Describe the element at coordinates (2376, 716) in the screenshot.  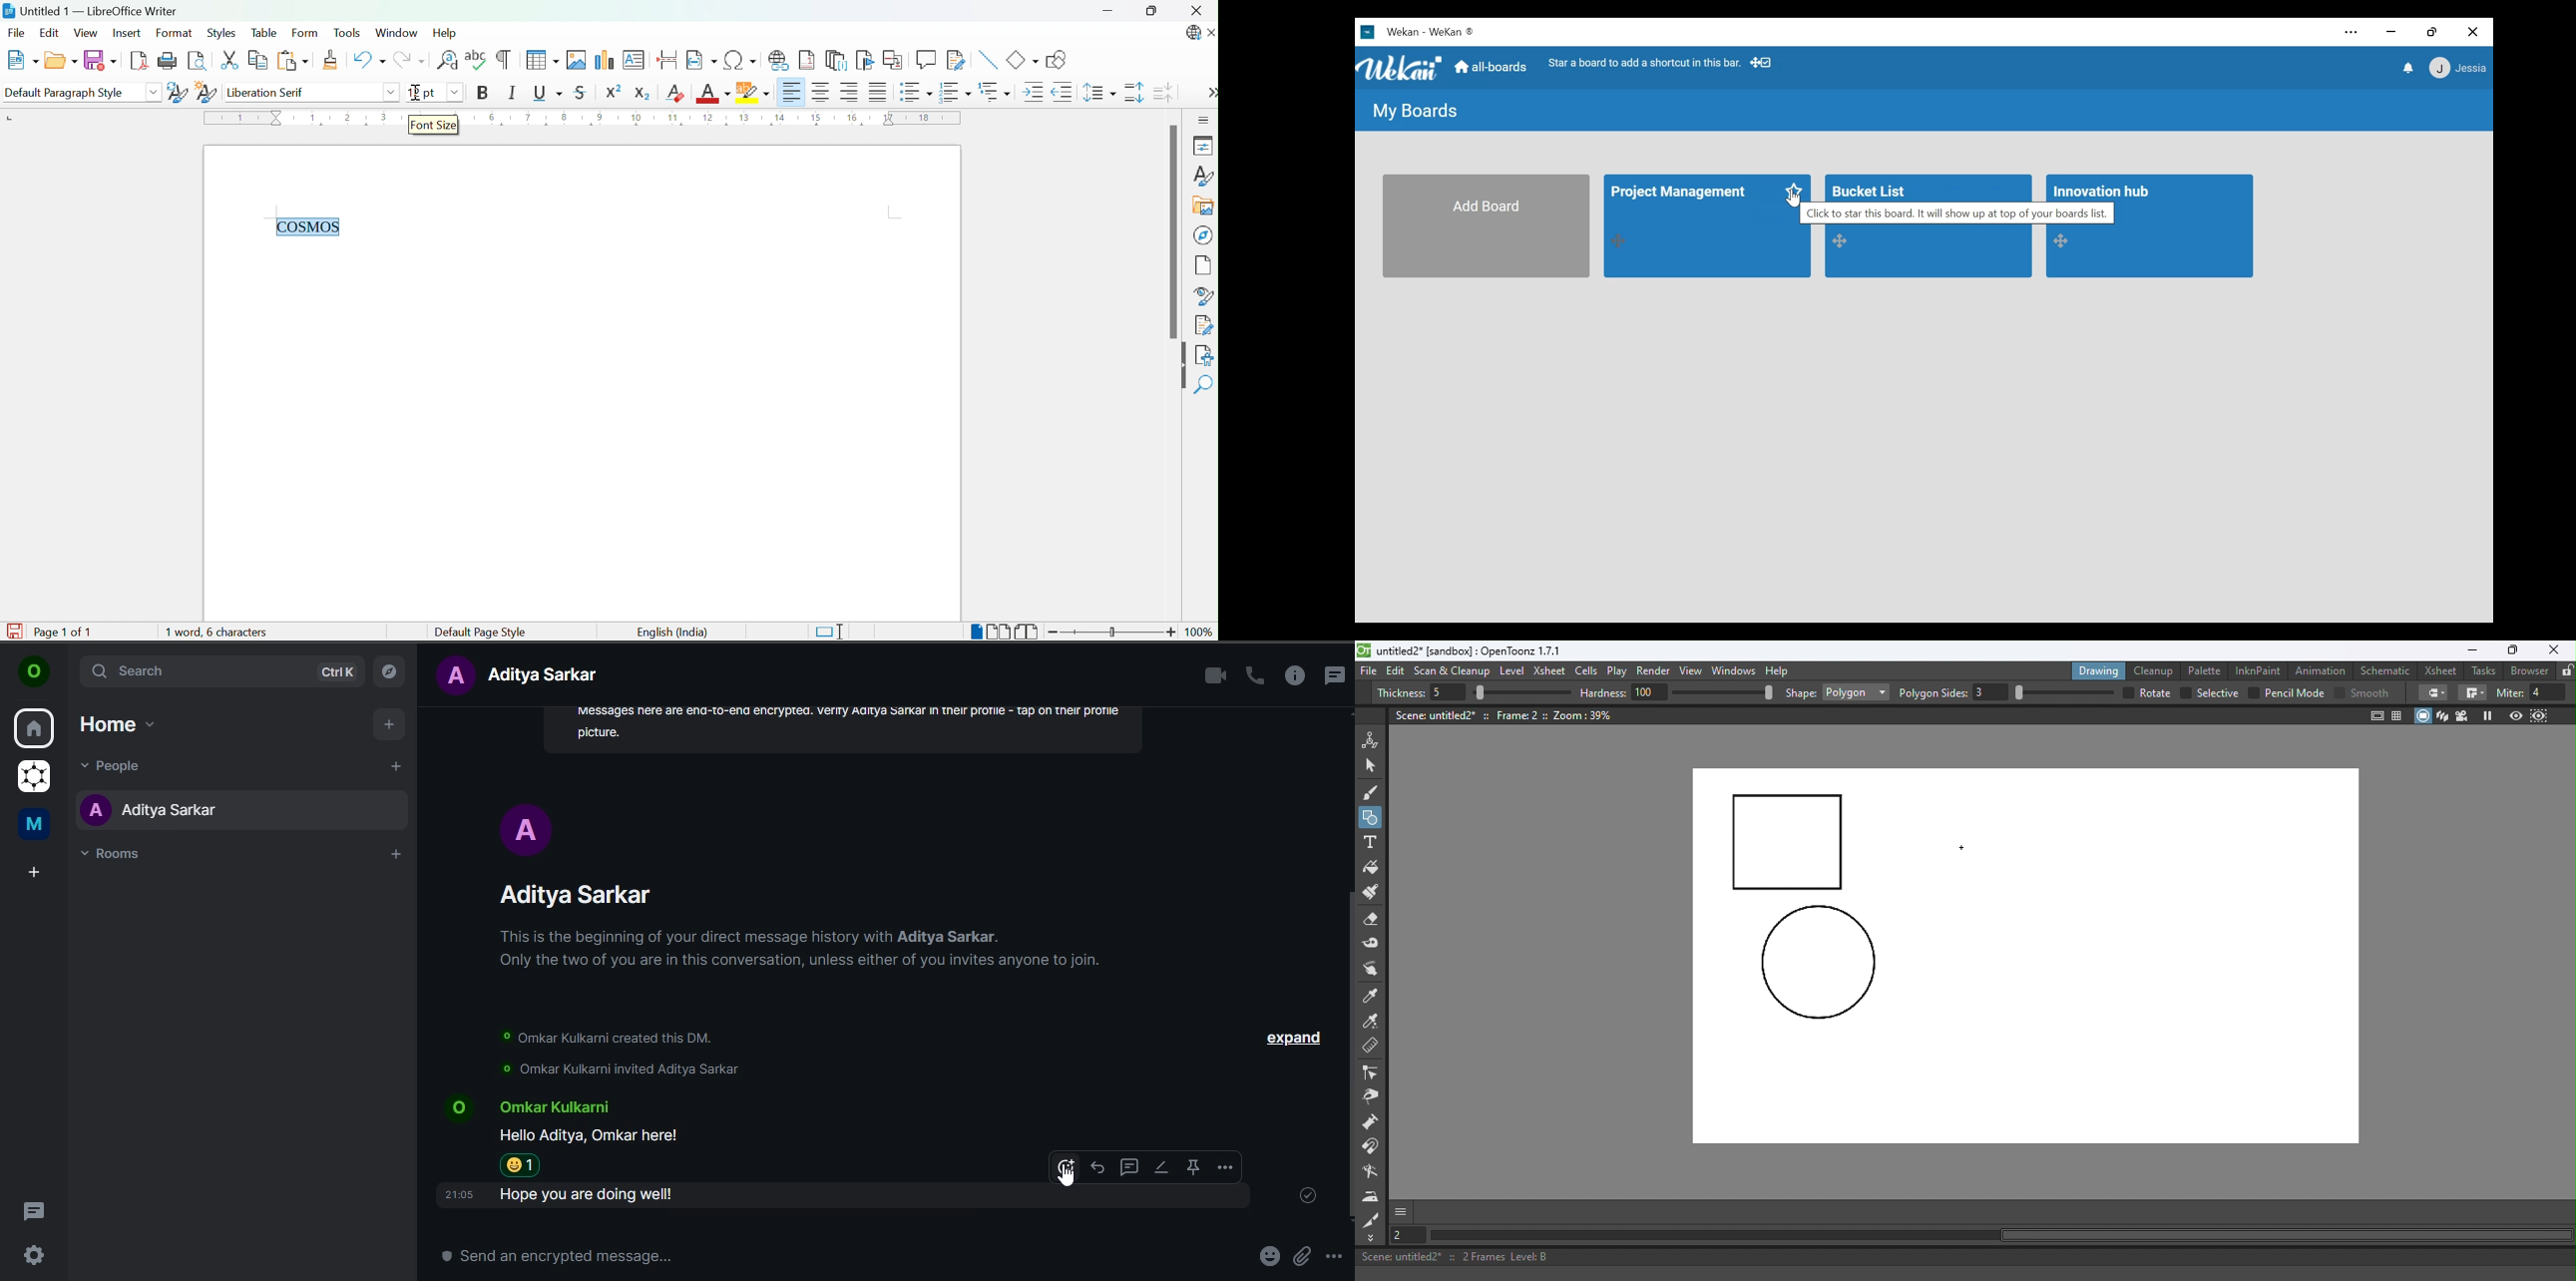
I see `Safe area` at that location.